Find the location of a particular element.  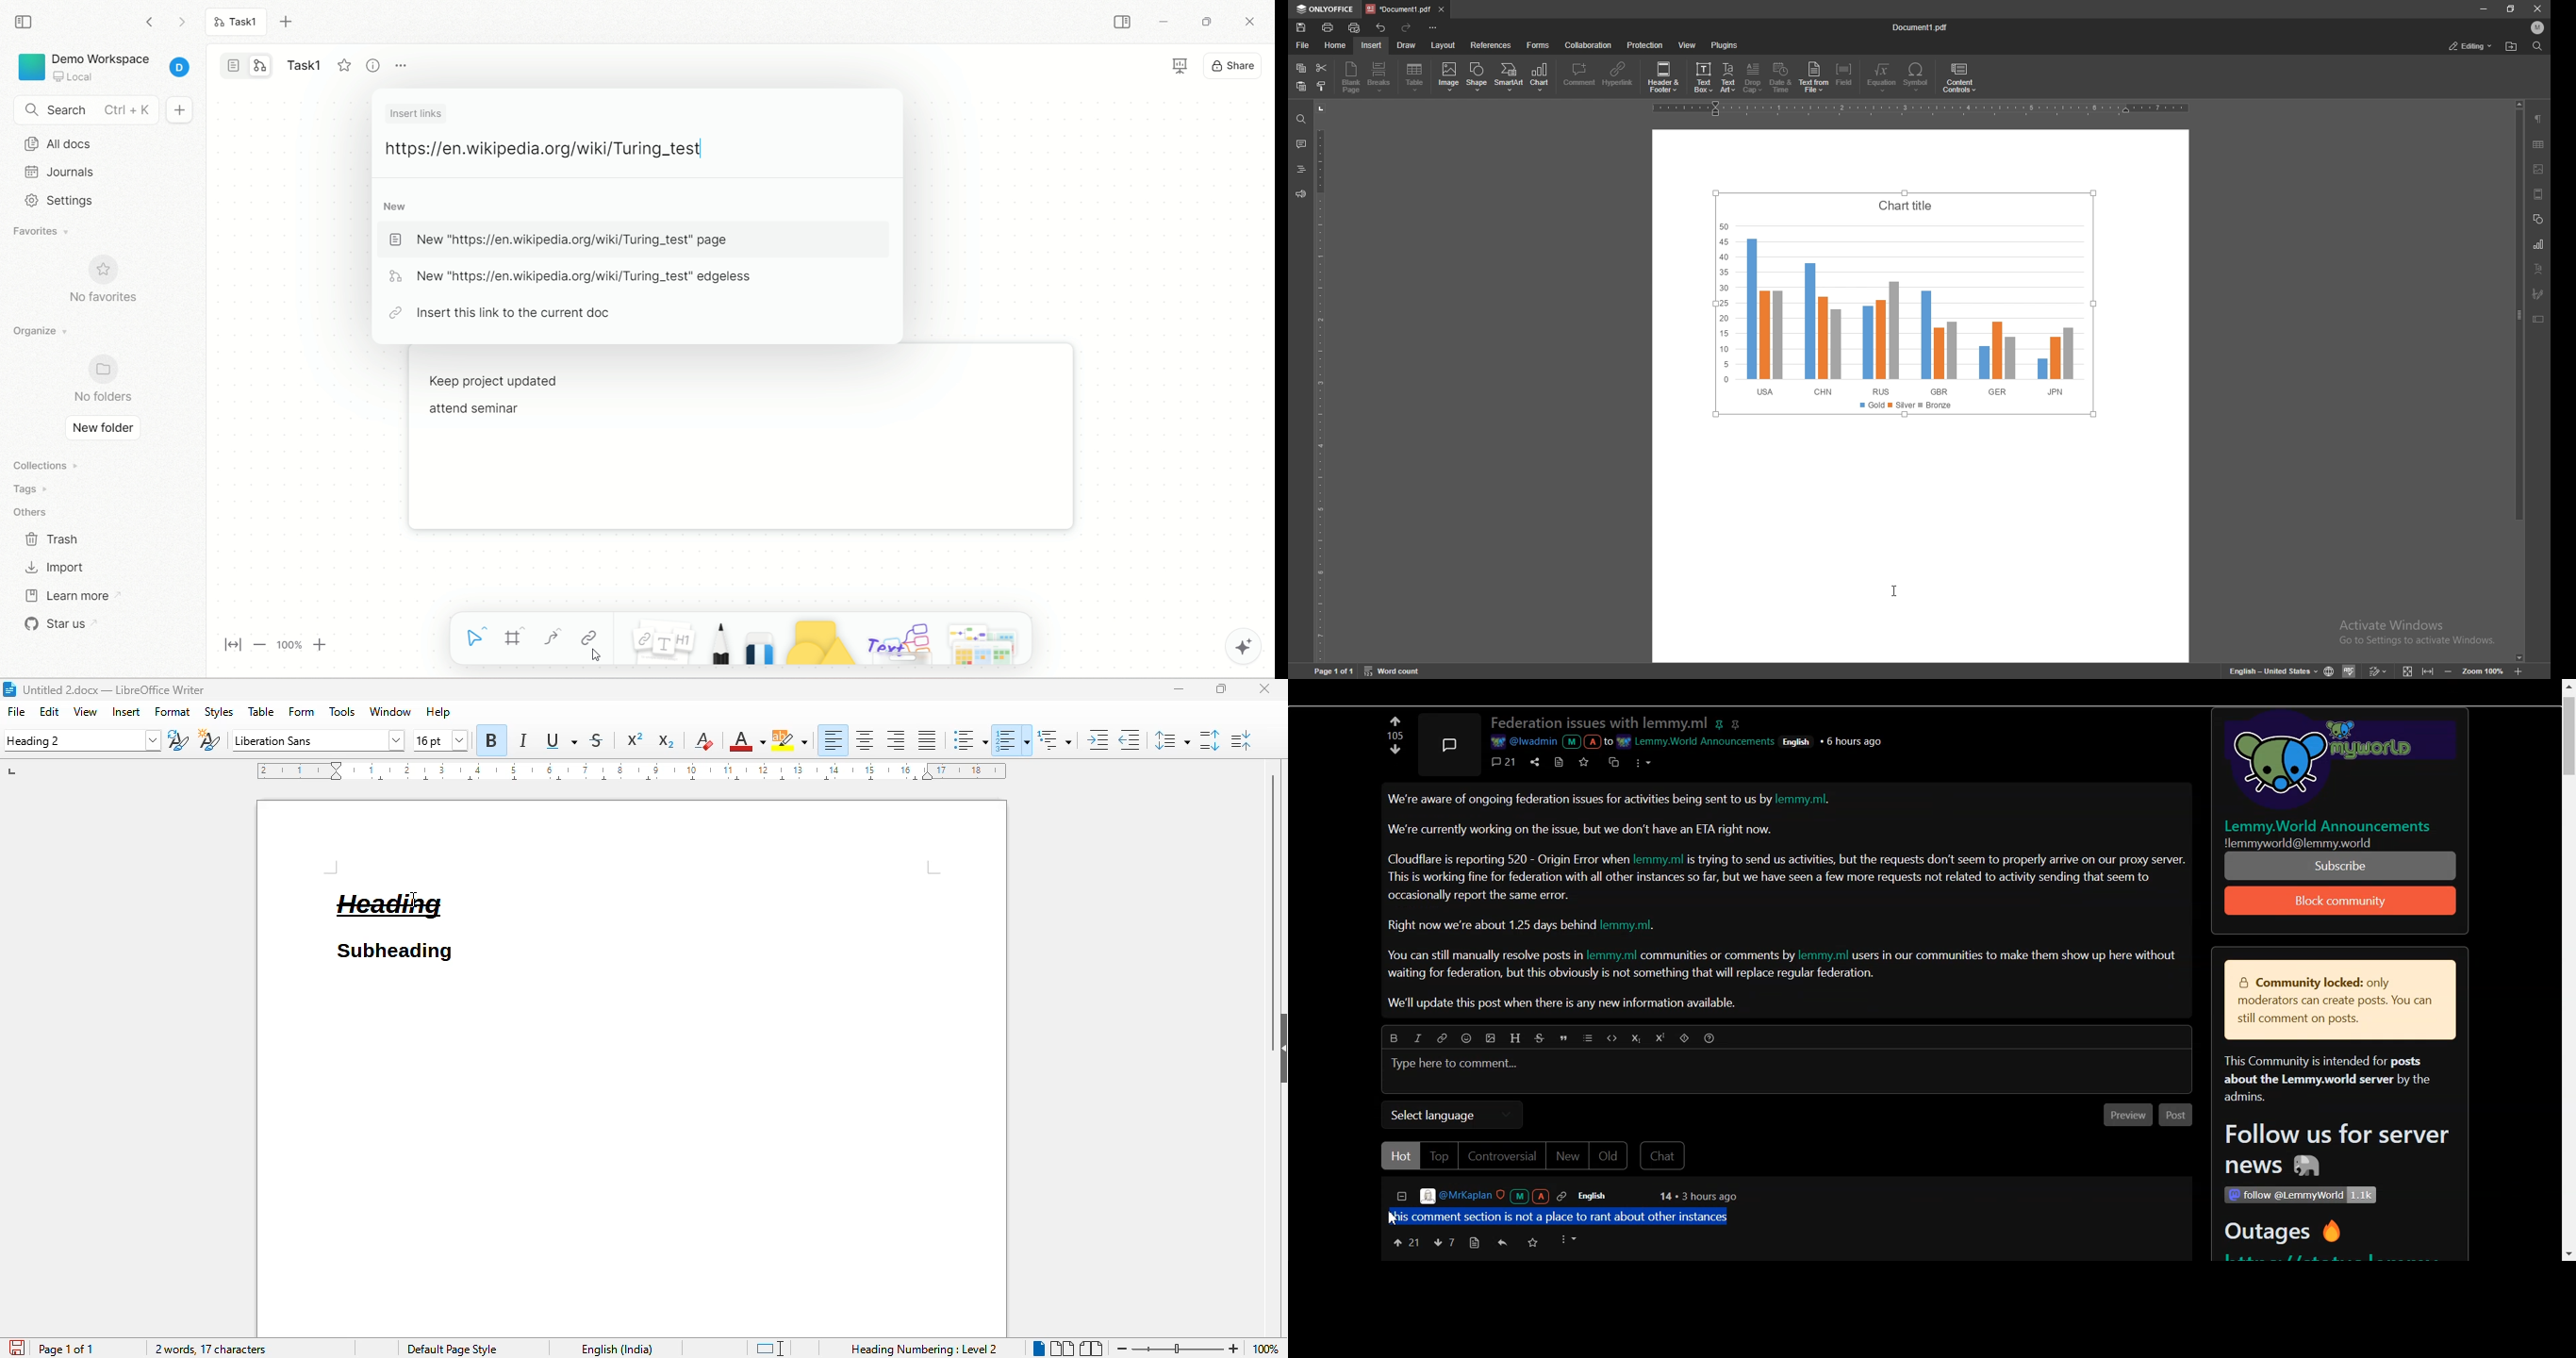

draw is located at coordinates (1408, 45).